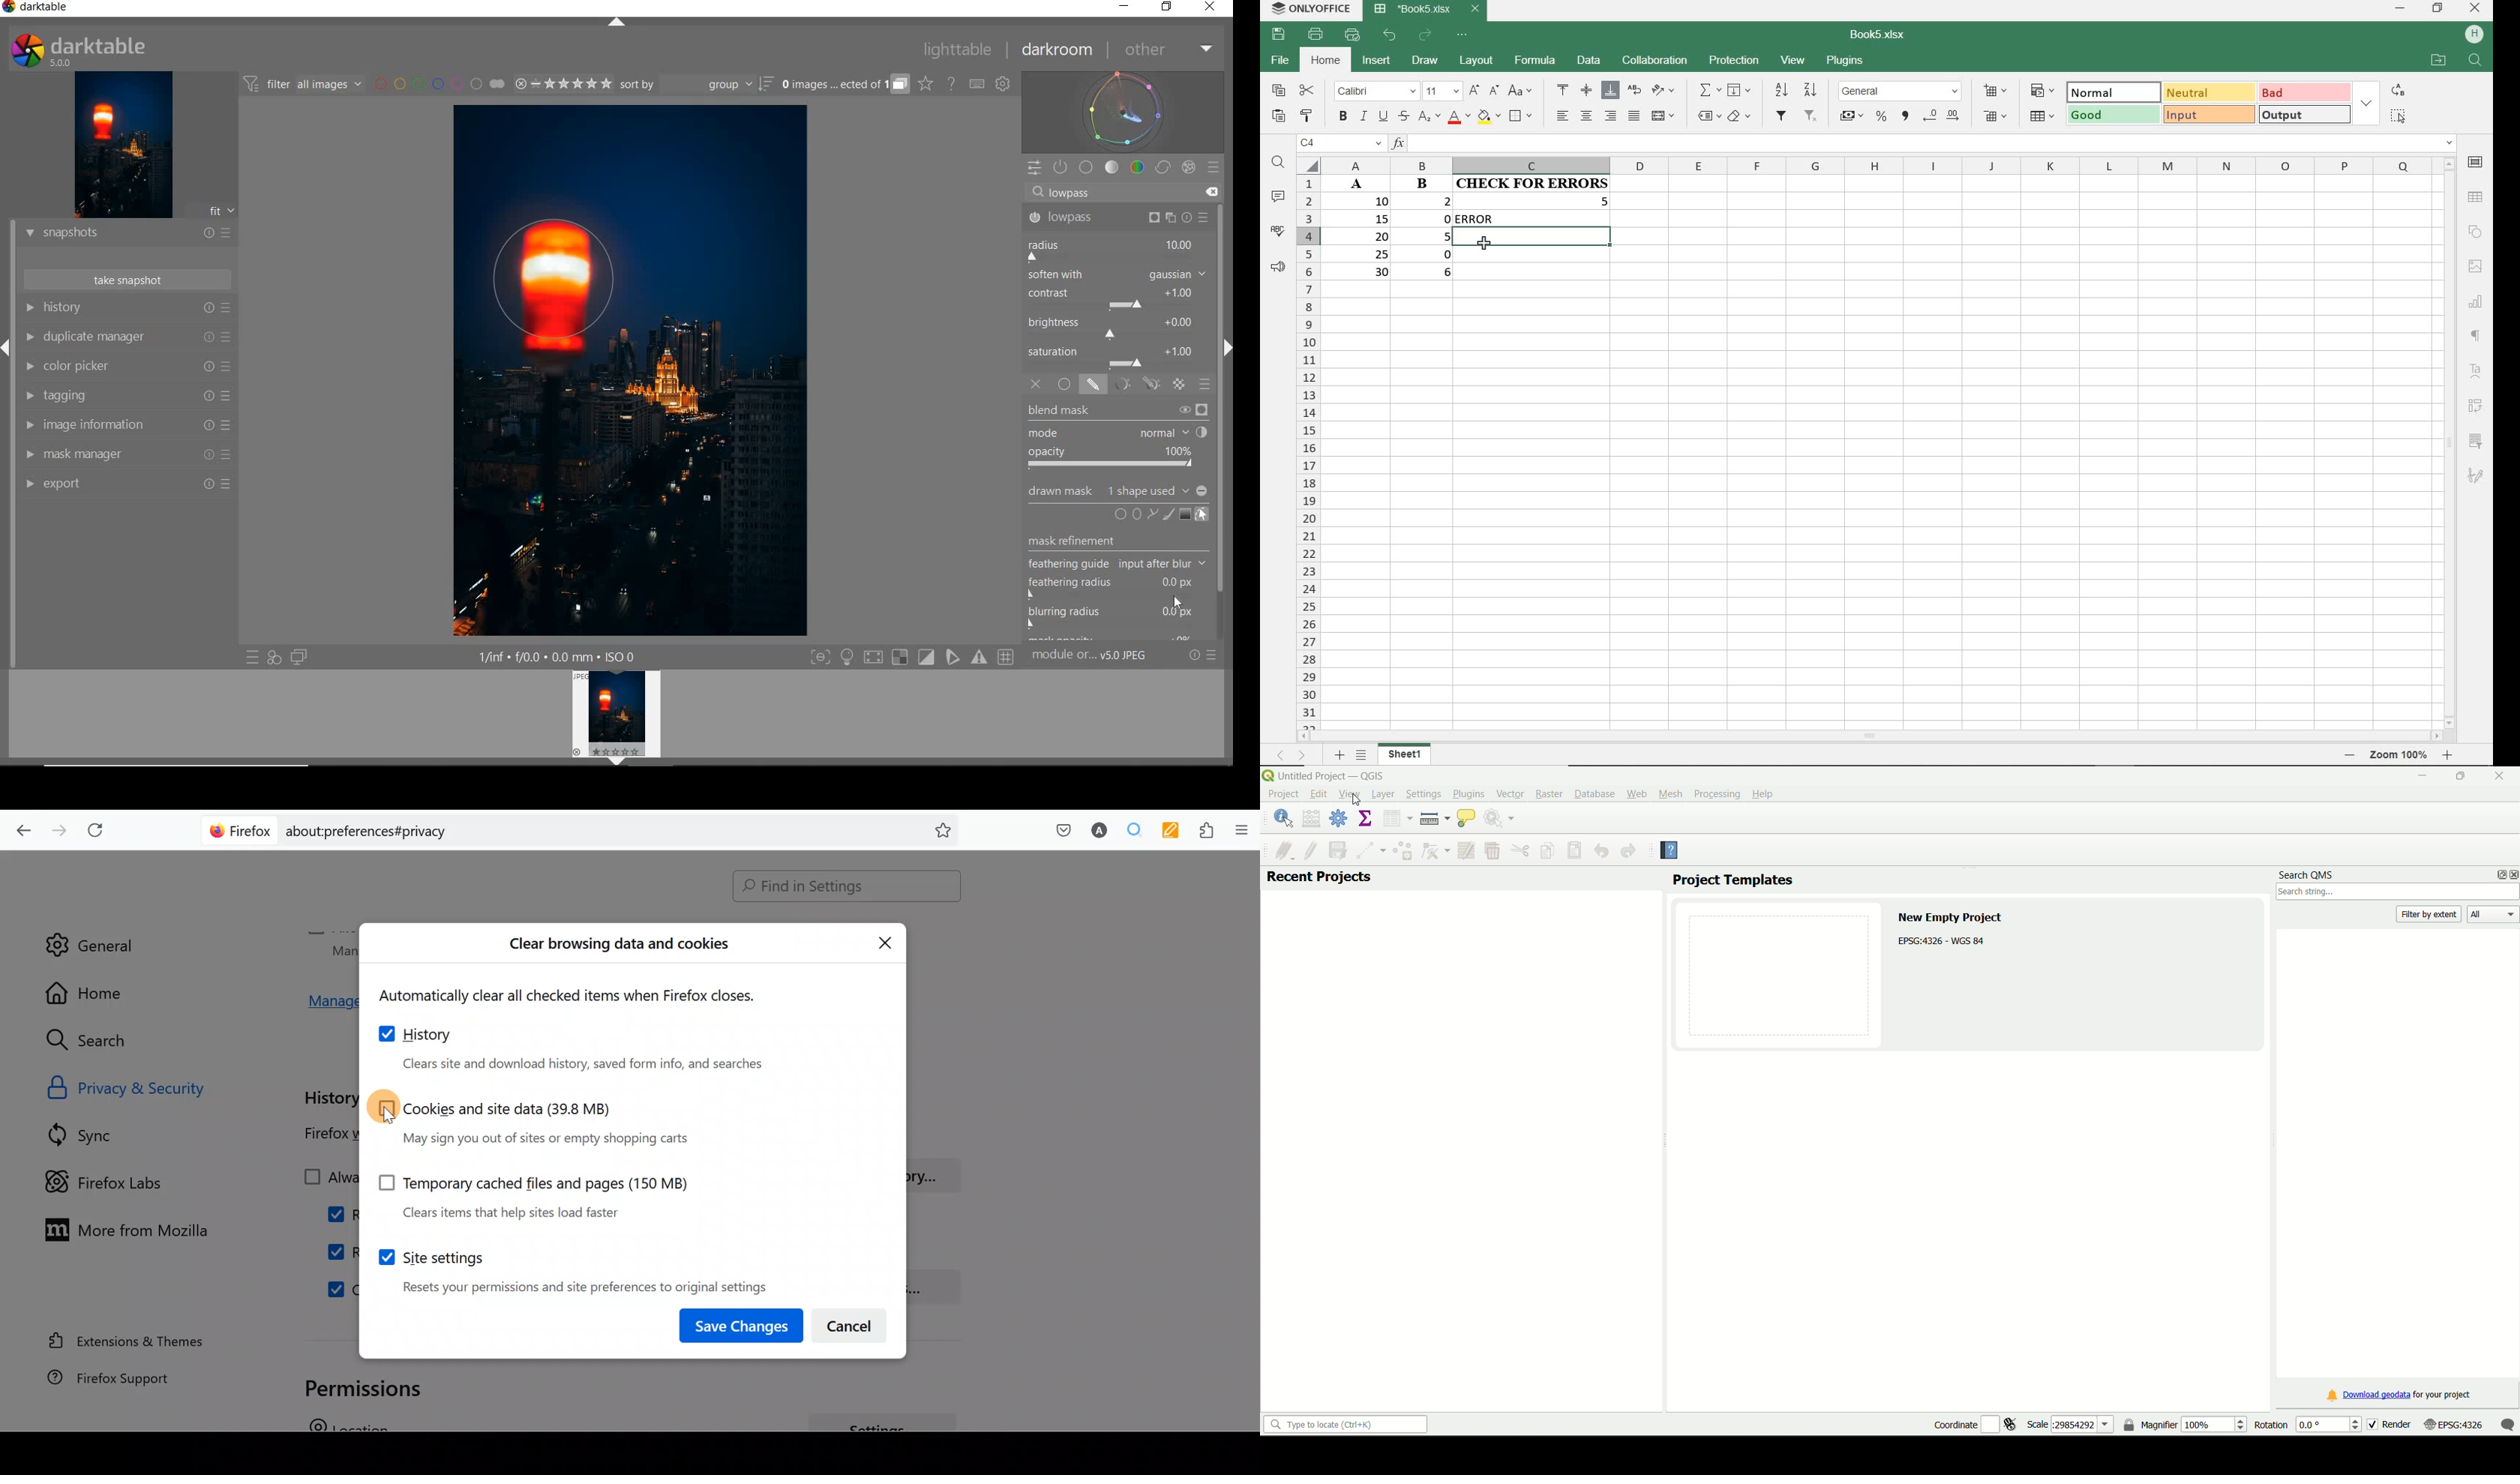  What do you see at coordinates (1309, 451) in the screenshot?
I see `ROWS` at bounding box center [1309, 451].